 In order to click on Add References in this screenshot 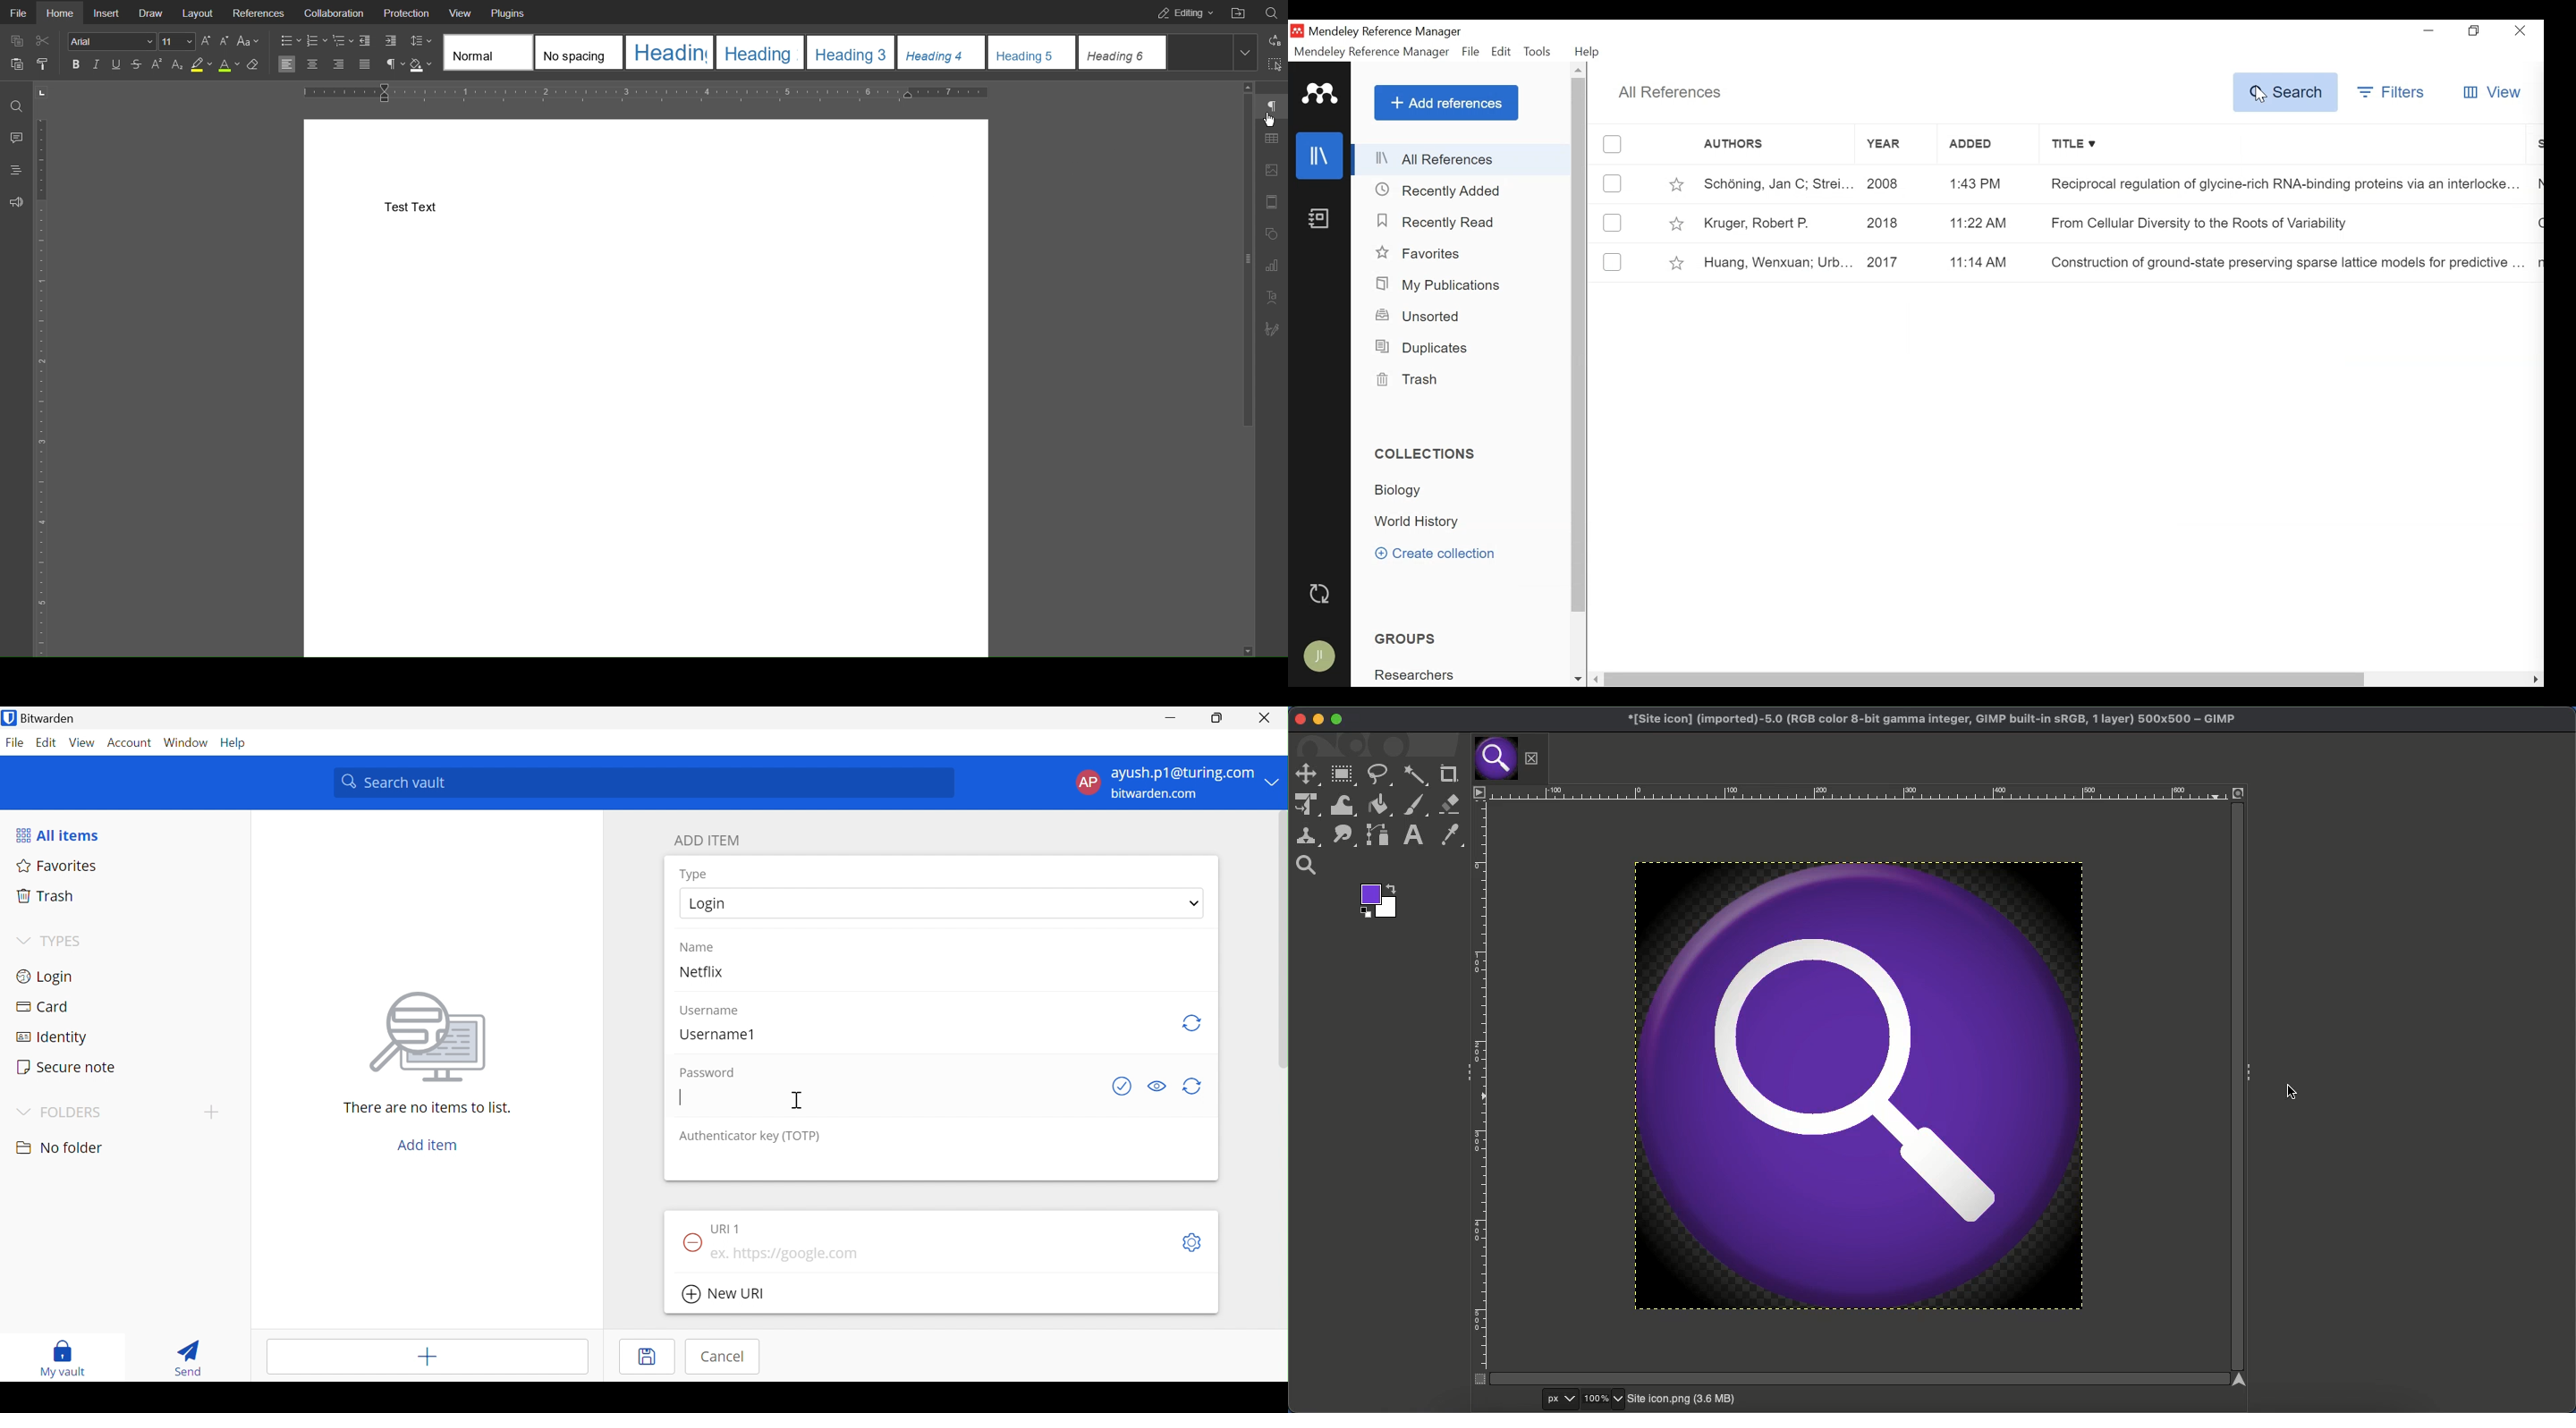, I will do `click(1446, 102)`.